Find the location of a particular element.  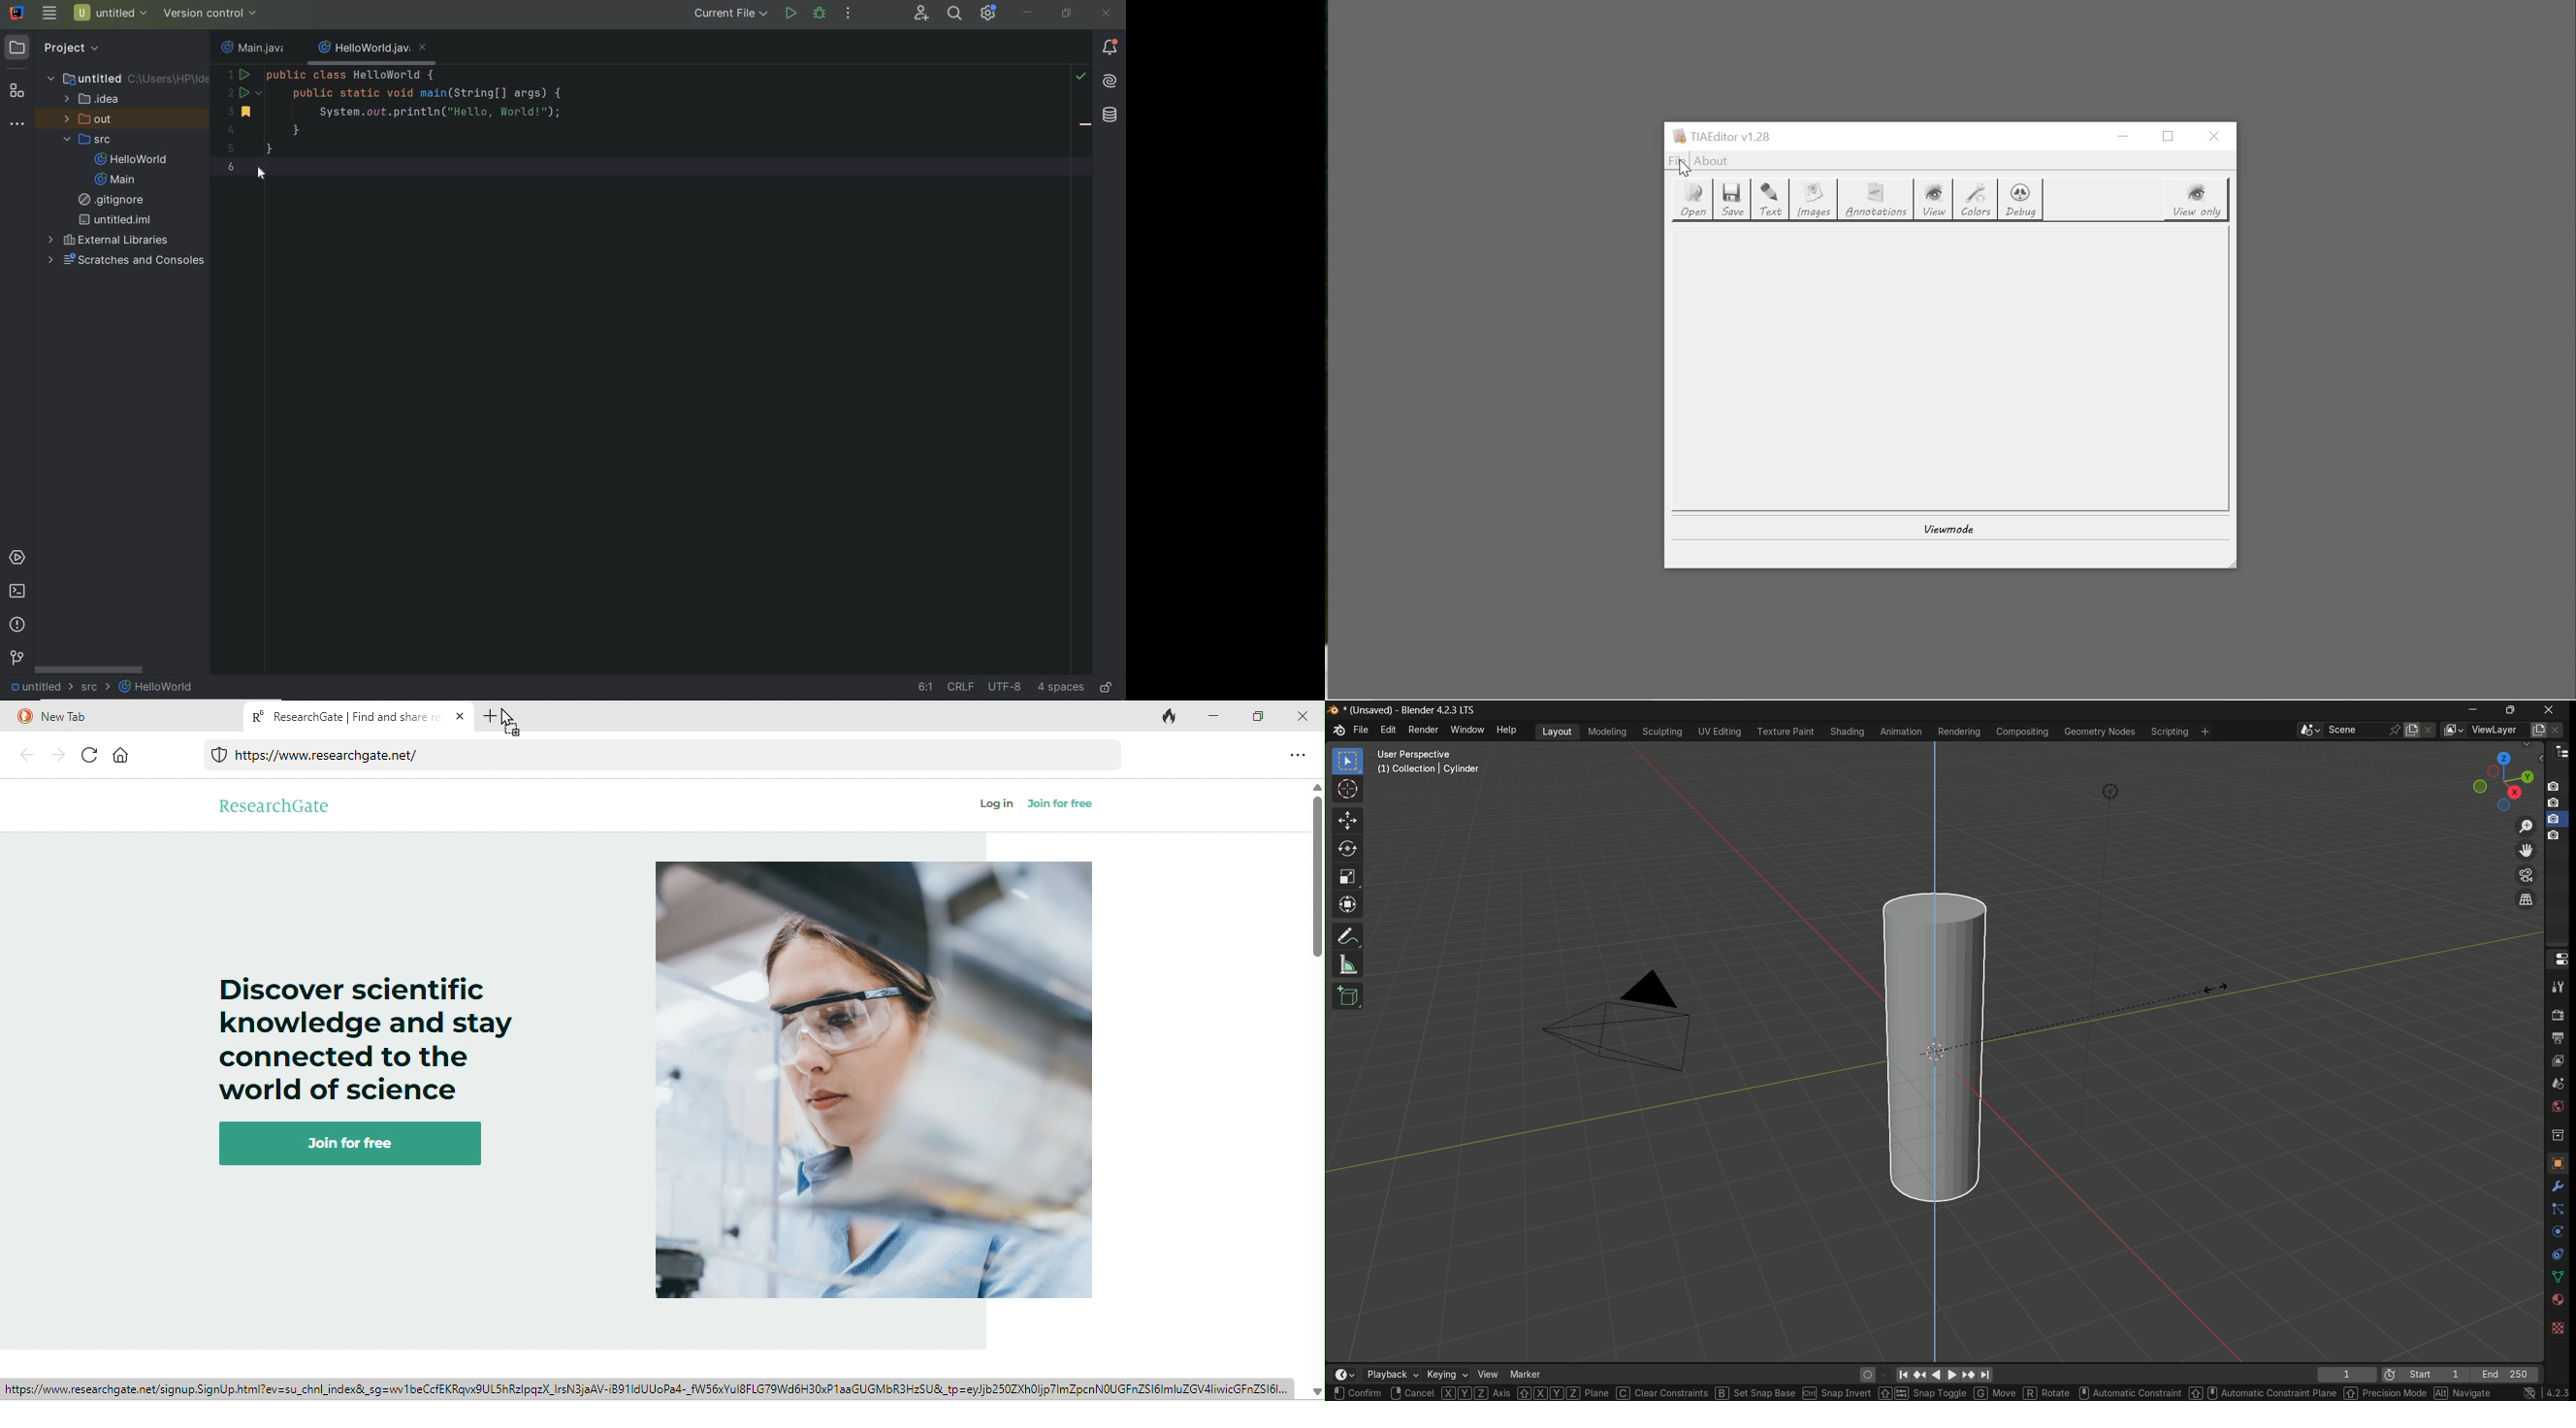

rotate or preset viewpoint is located at coordinates (2502, 779).